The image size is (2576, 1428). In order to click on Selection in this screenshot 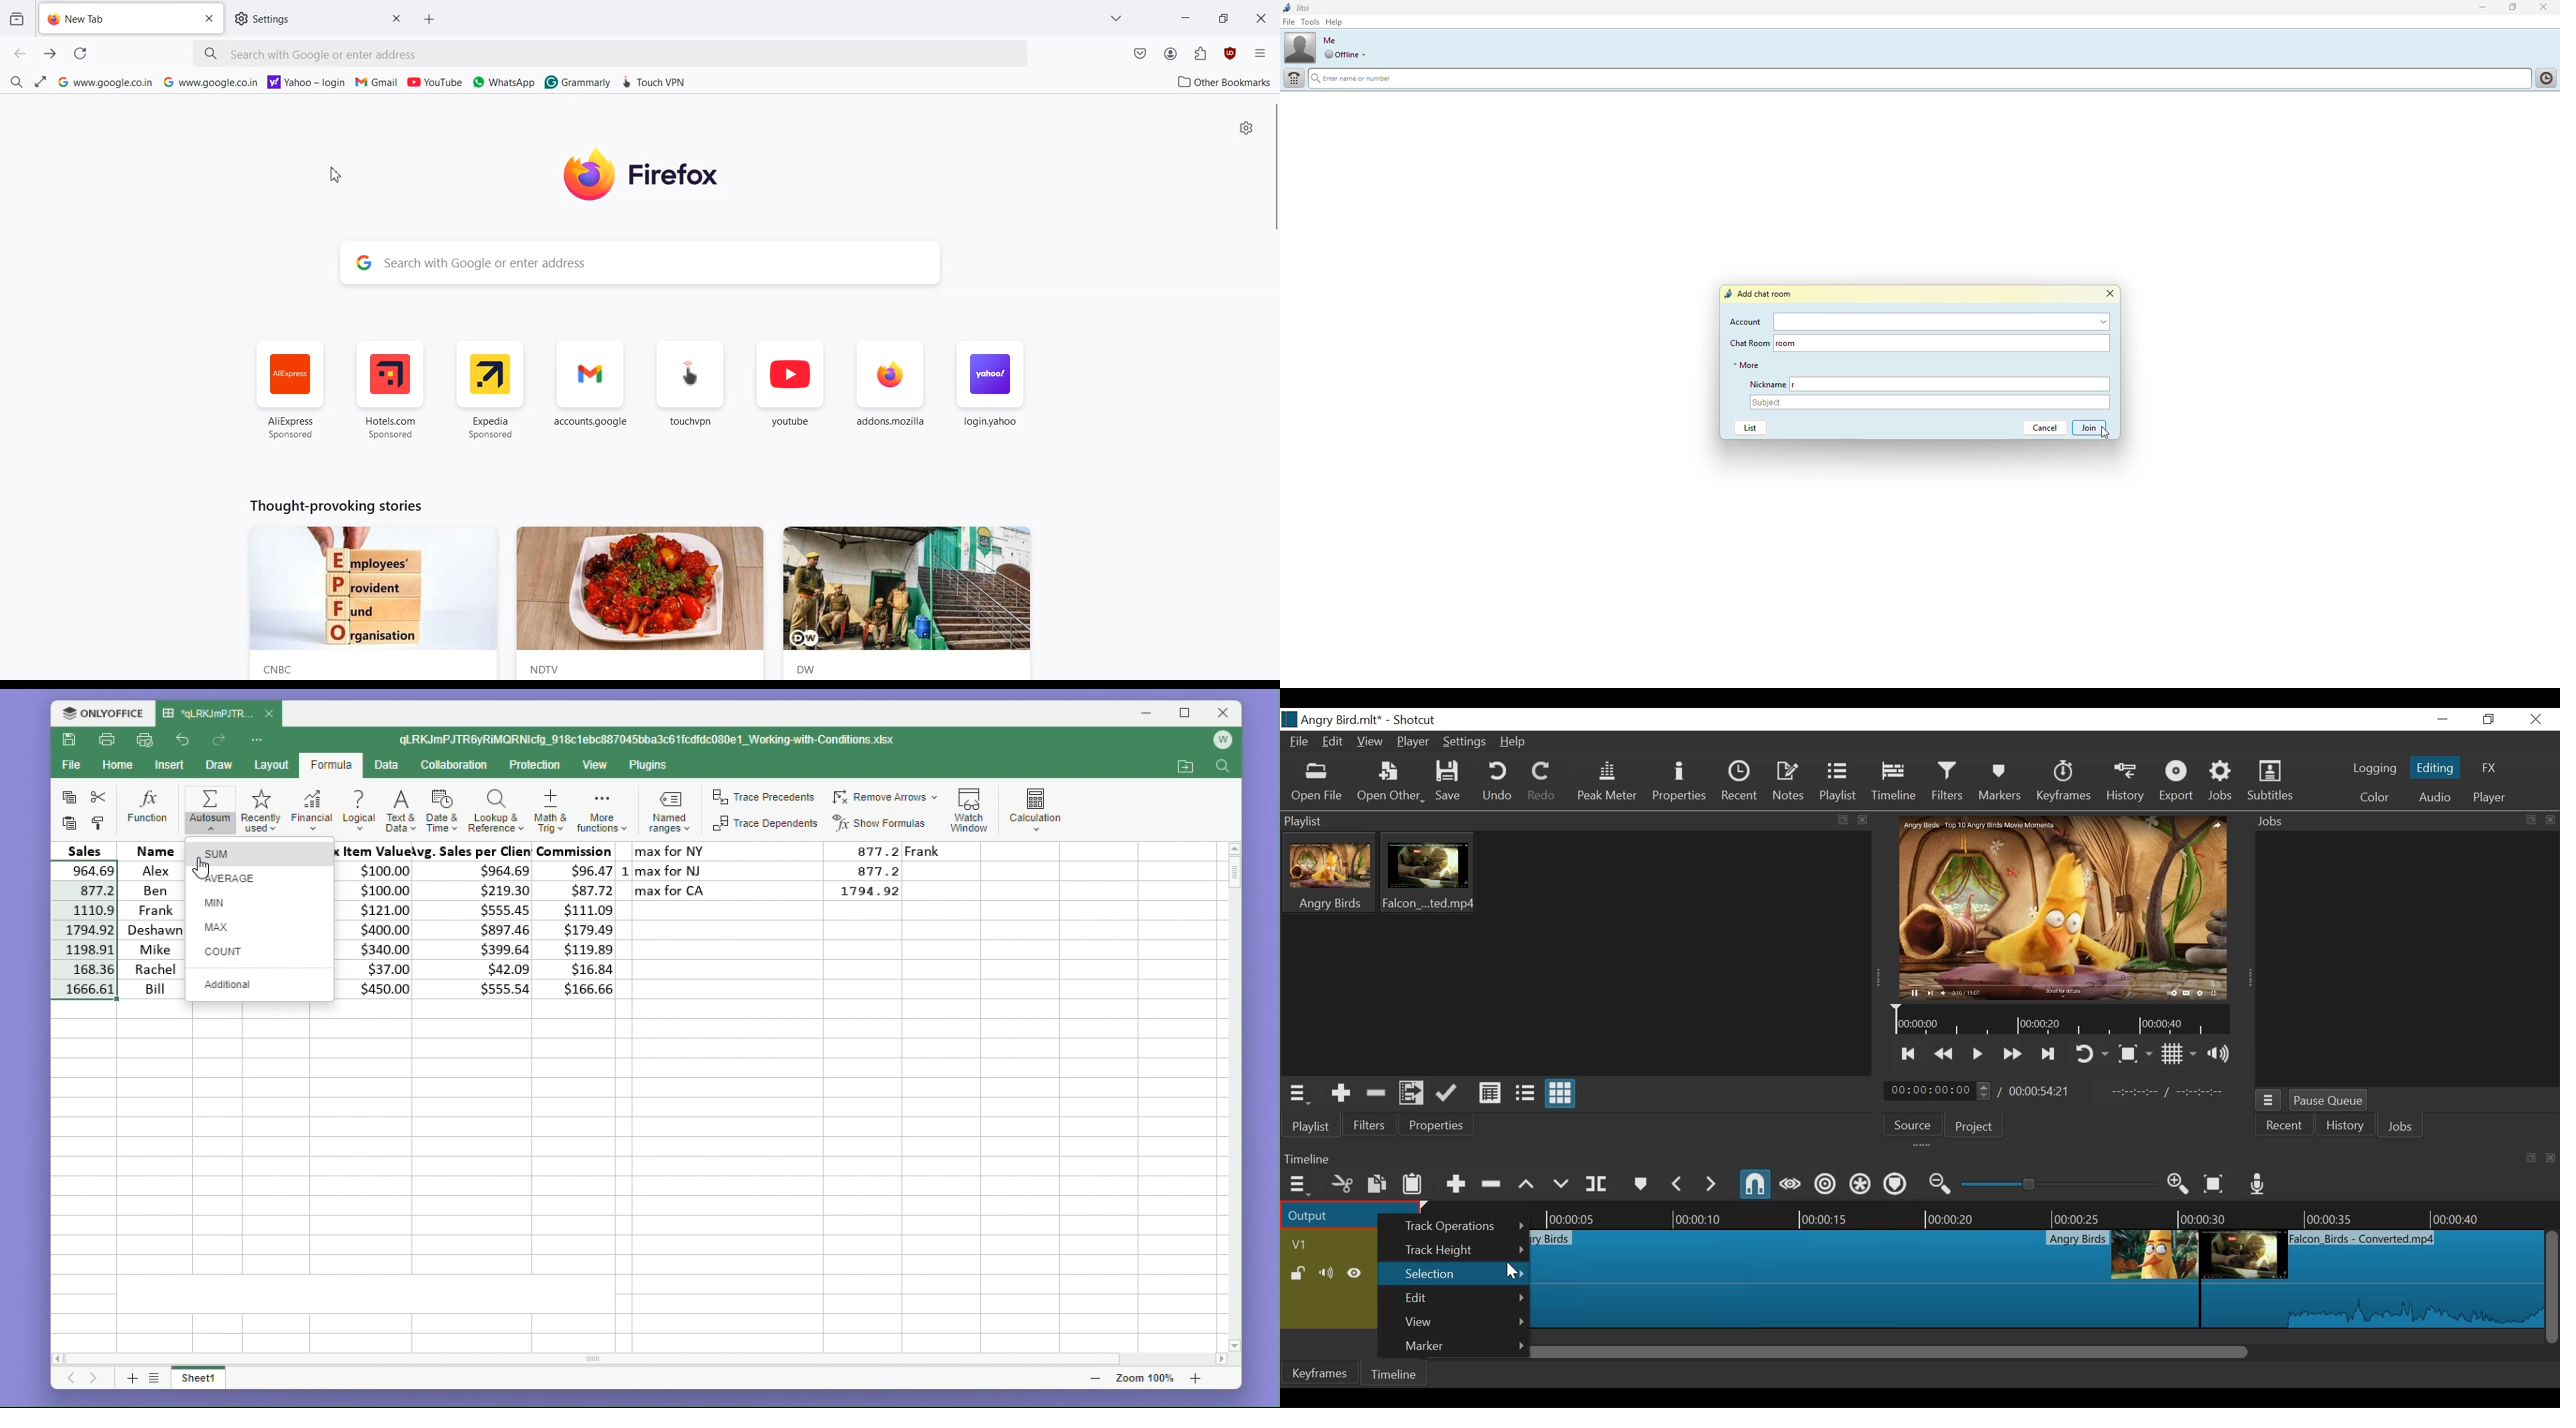, I will do `click(1453, 1273)`.